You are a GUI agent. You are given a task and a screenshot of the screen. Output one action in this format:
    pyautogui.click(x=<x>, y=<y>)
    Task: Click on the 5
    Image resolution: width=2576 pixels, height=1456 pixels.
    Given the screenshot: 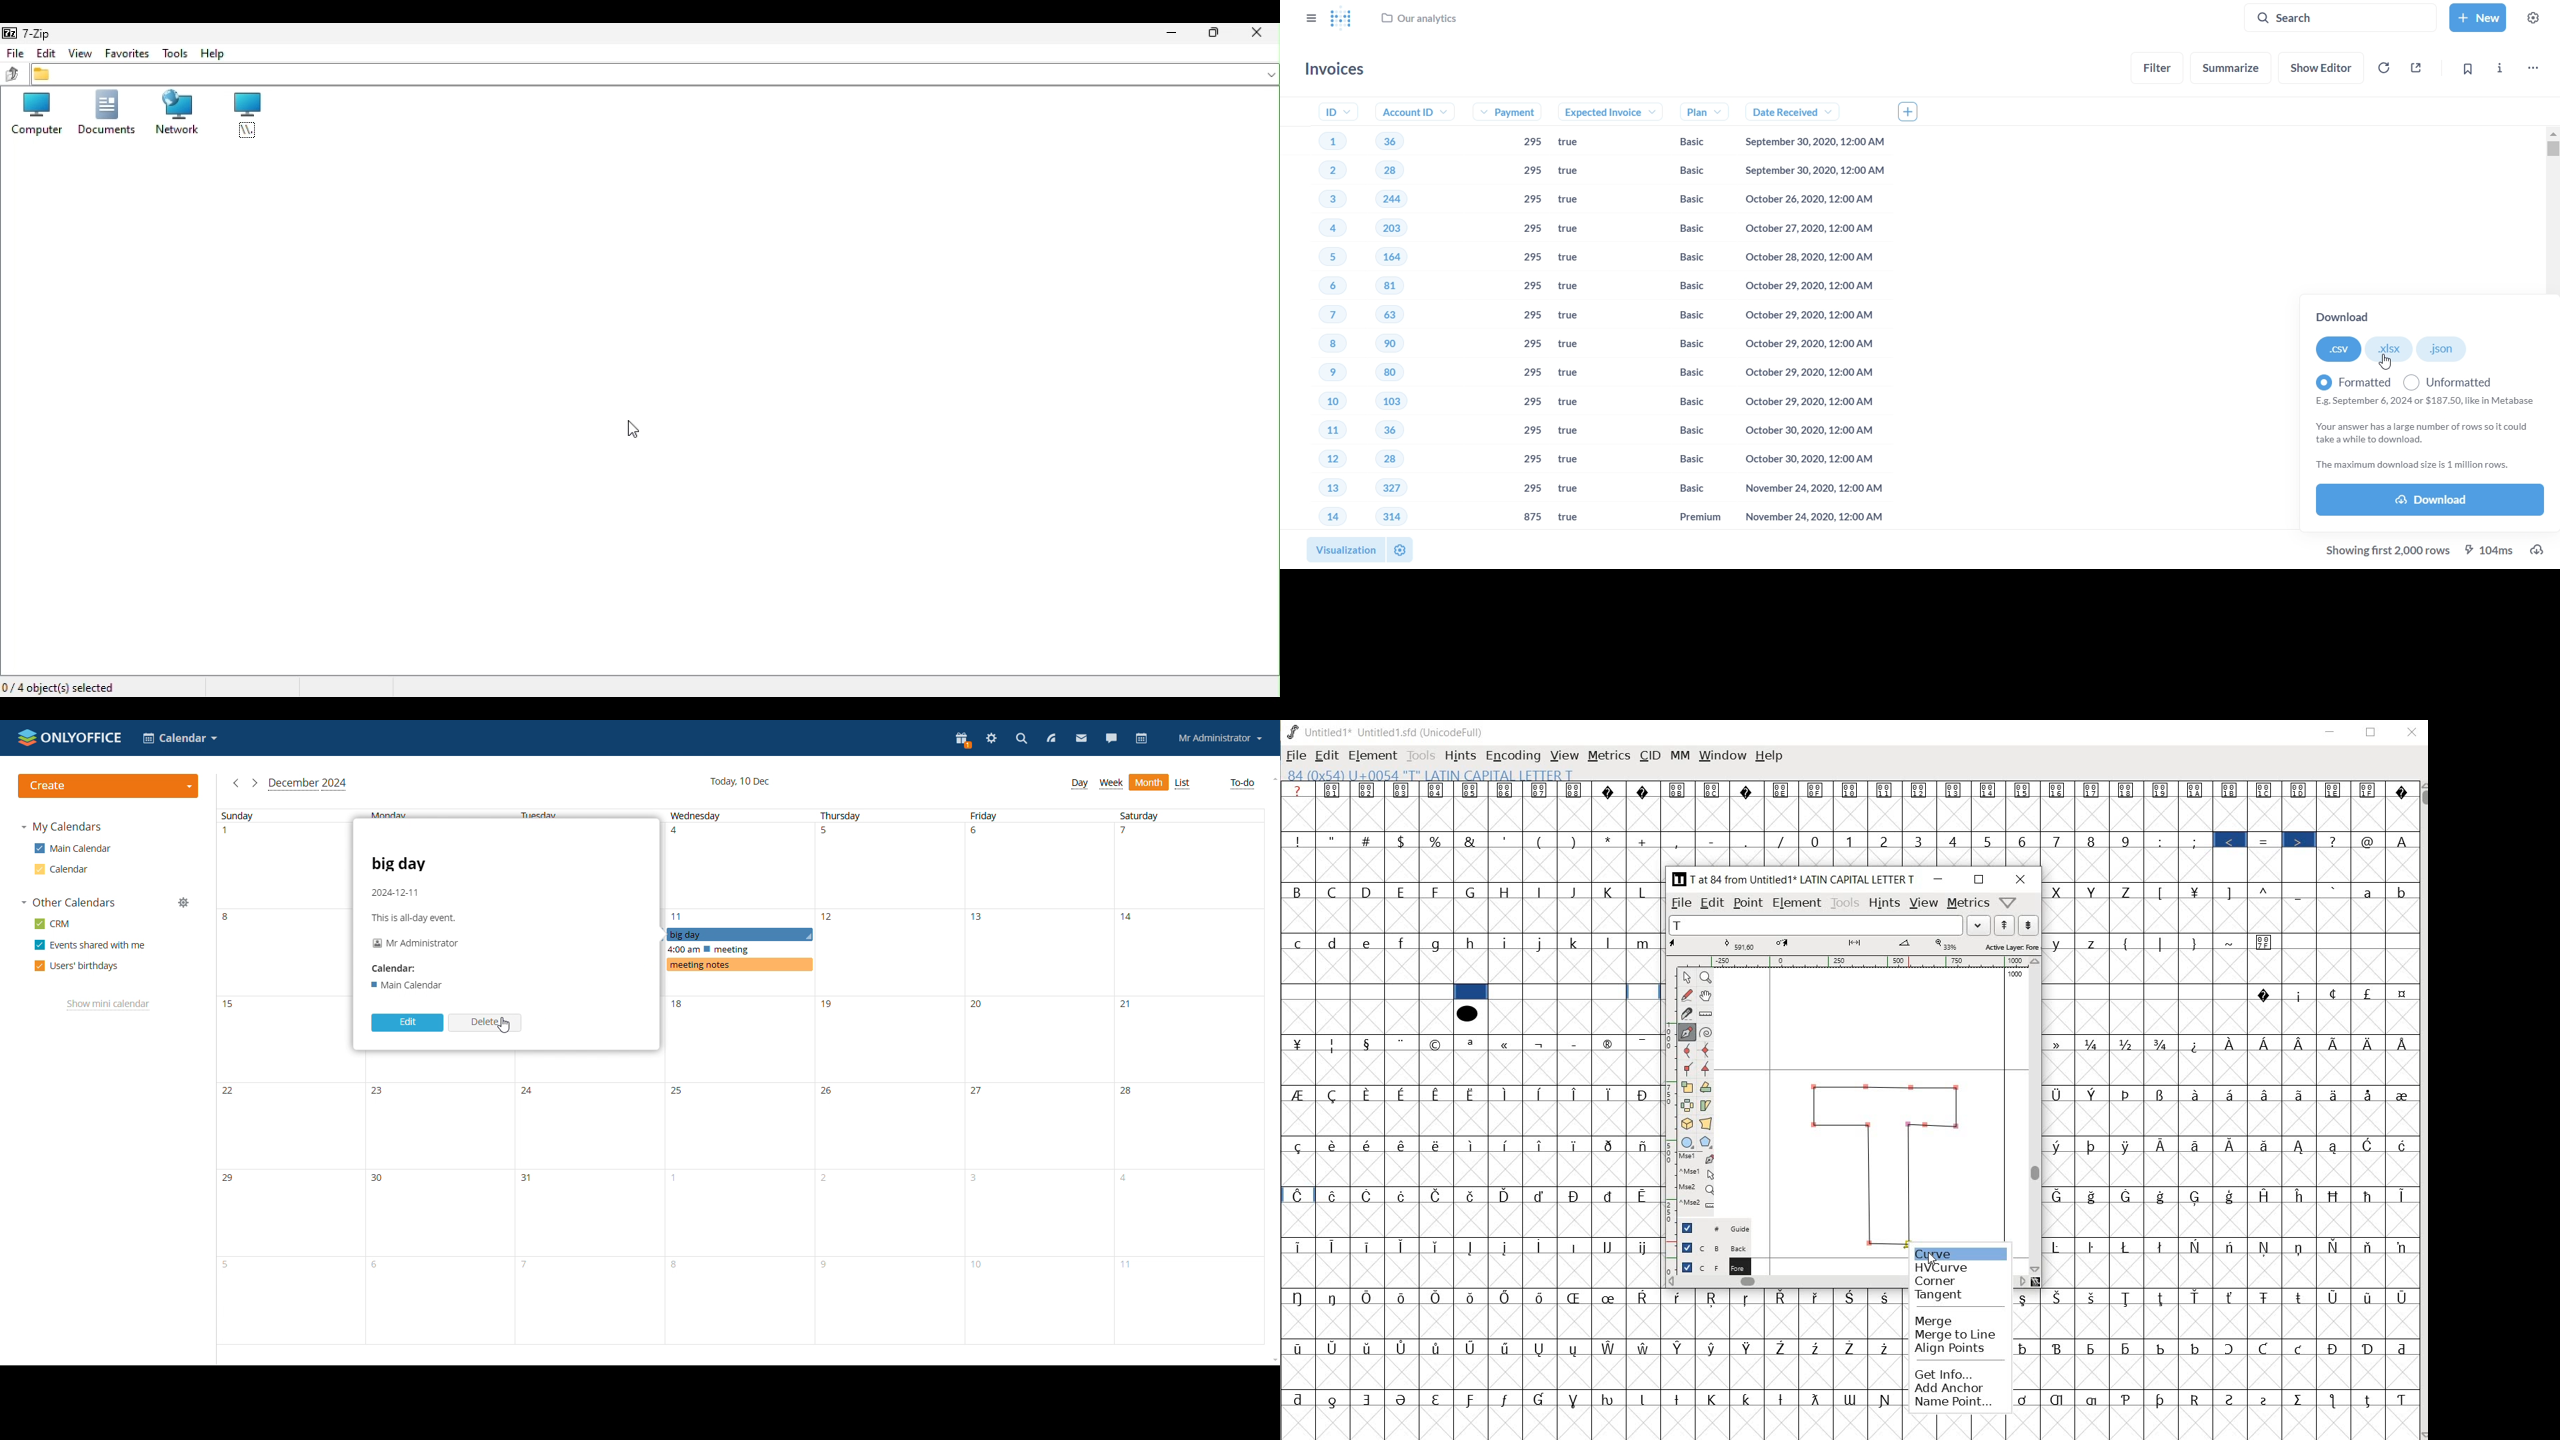 What is the action you would take?
    pyautogui.click(x=1988, y=839)
    